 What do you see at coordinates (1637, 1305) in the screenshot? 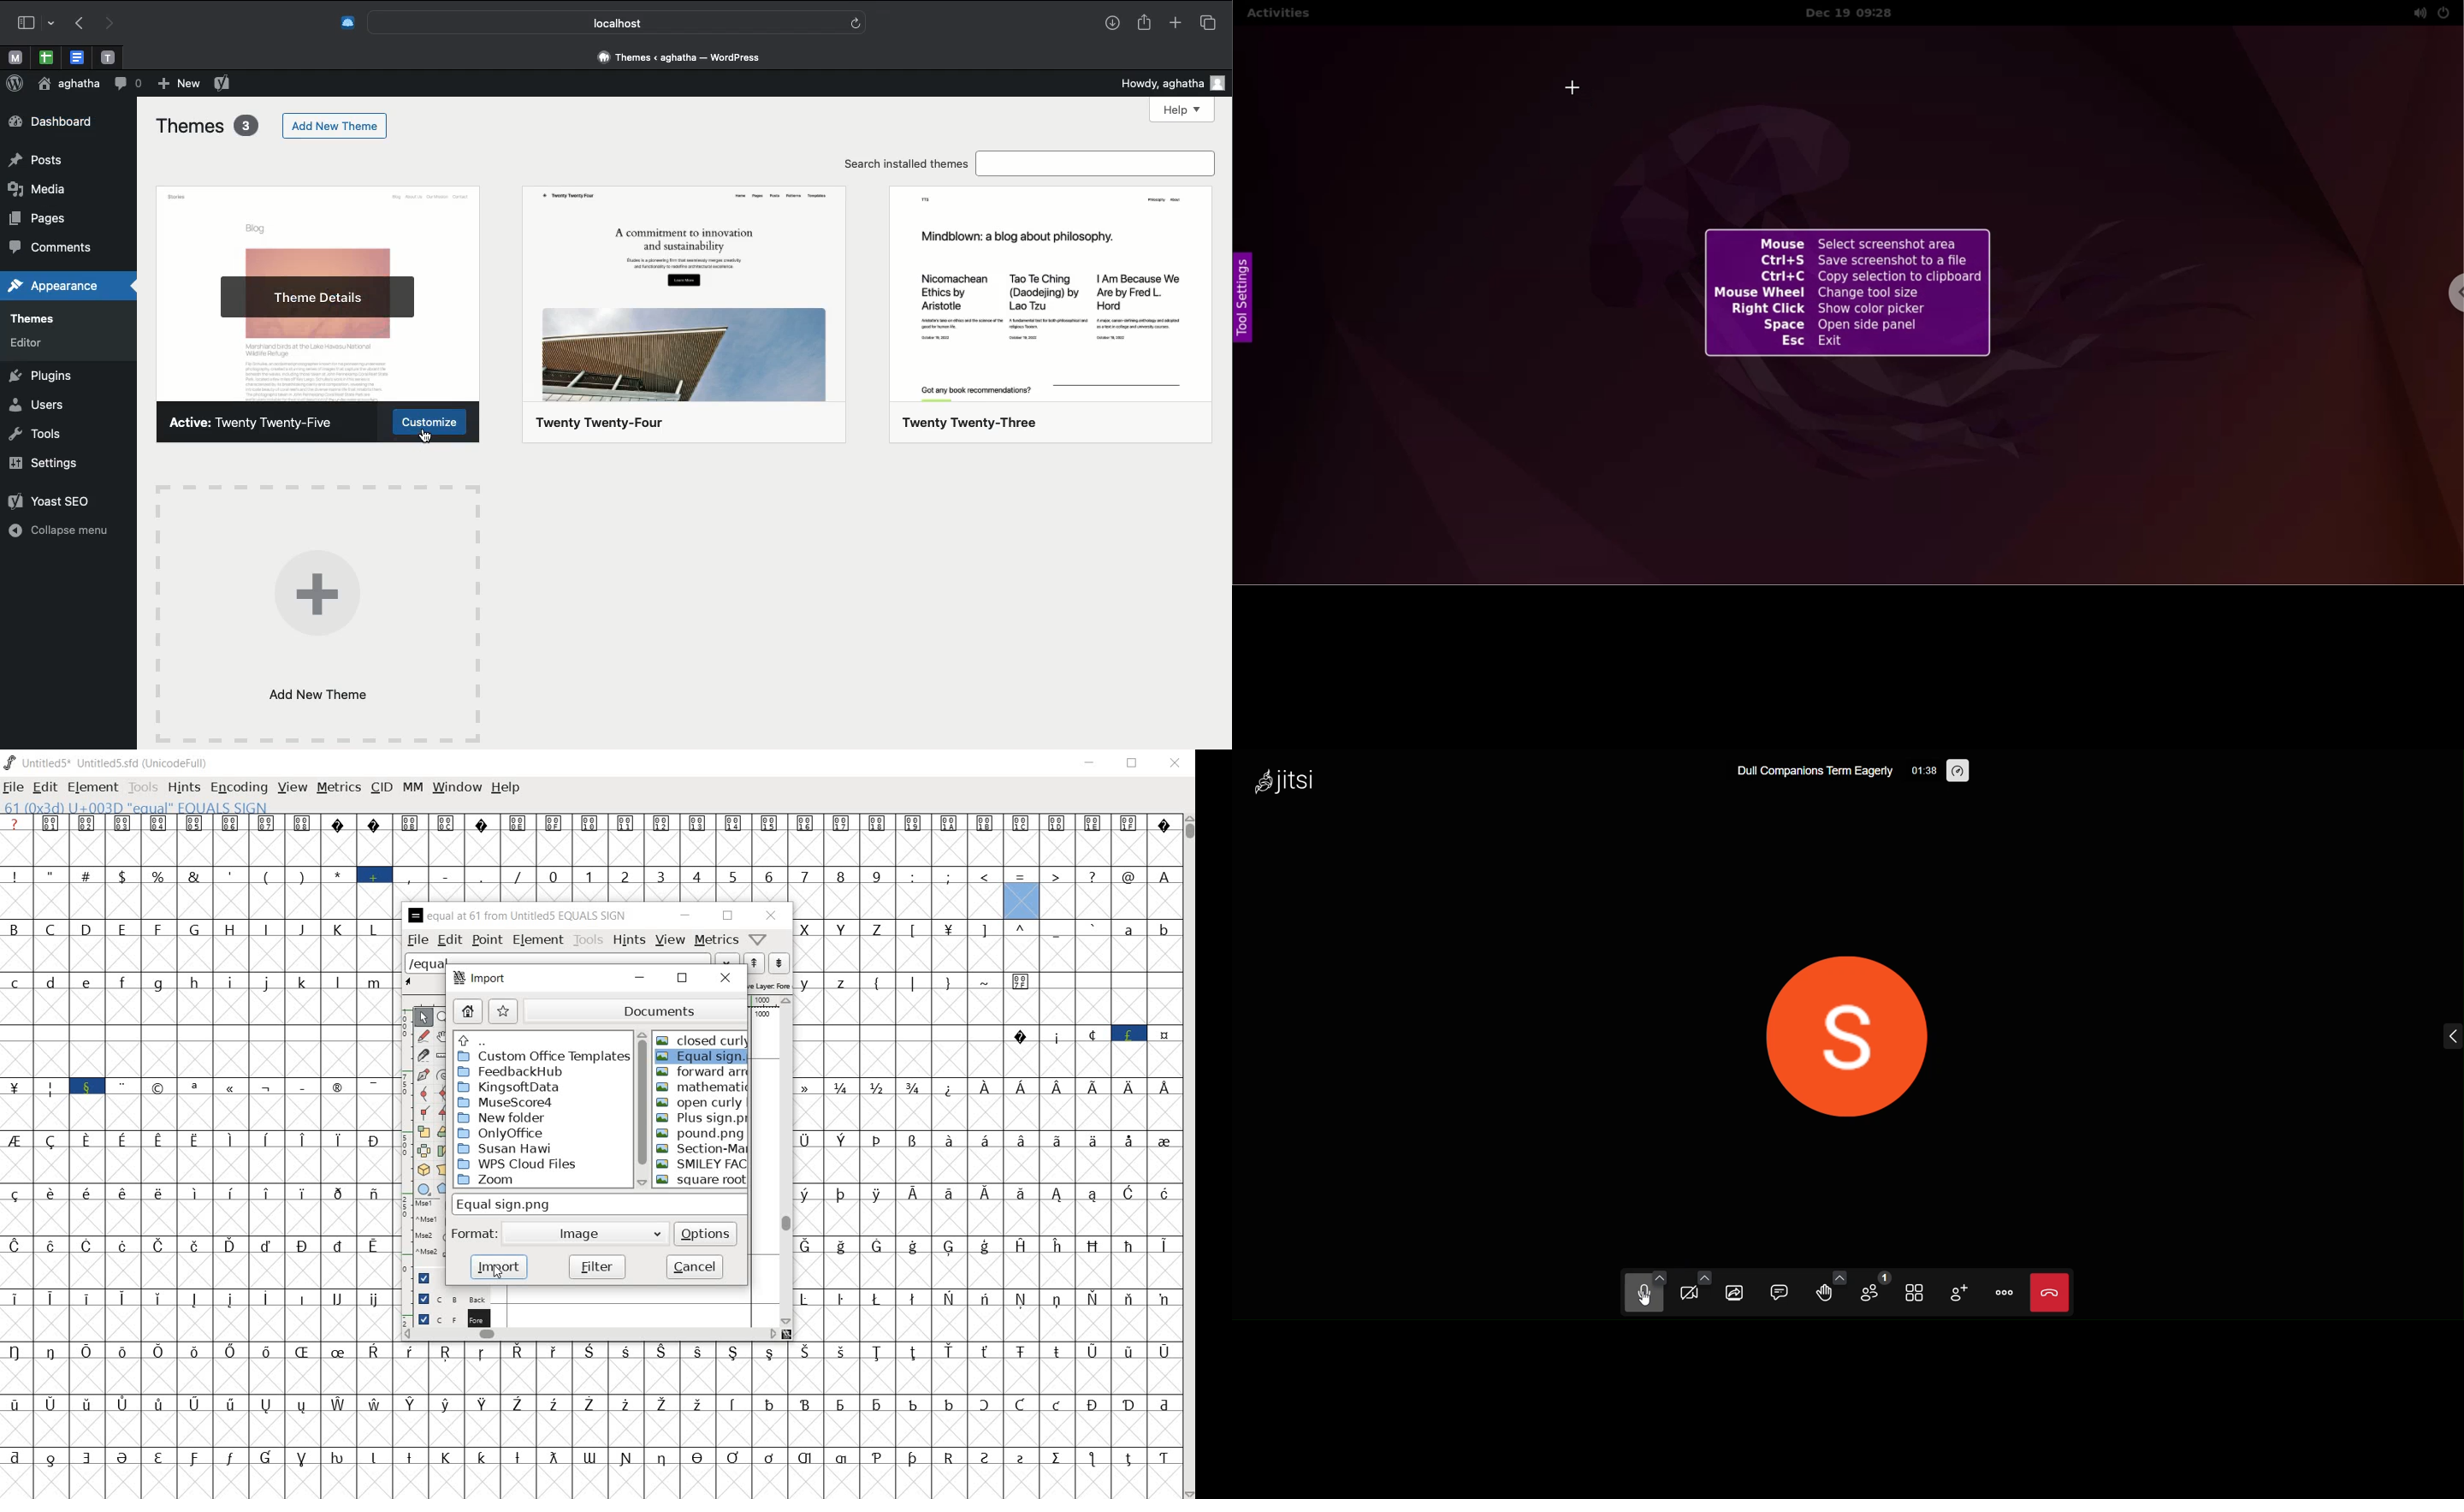
I see `cursor` at bounding box center [1637, 1305].